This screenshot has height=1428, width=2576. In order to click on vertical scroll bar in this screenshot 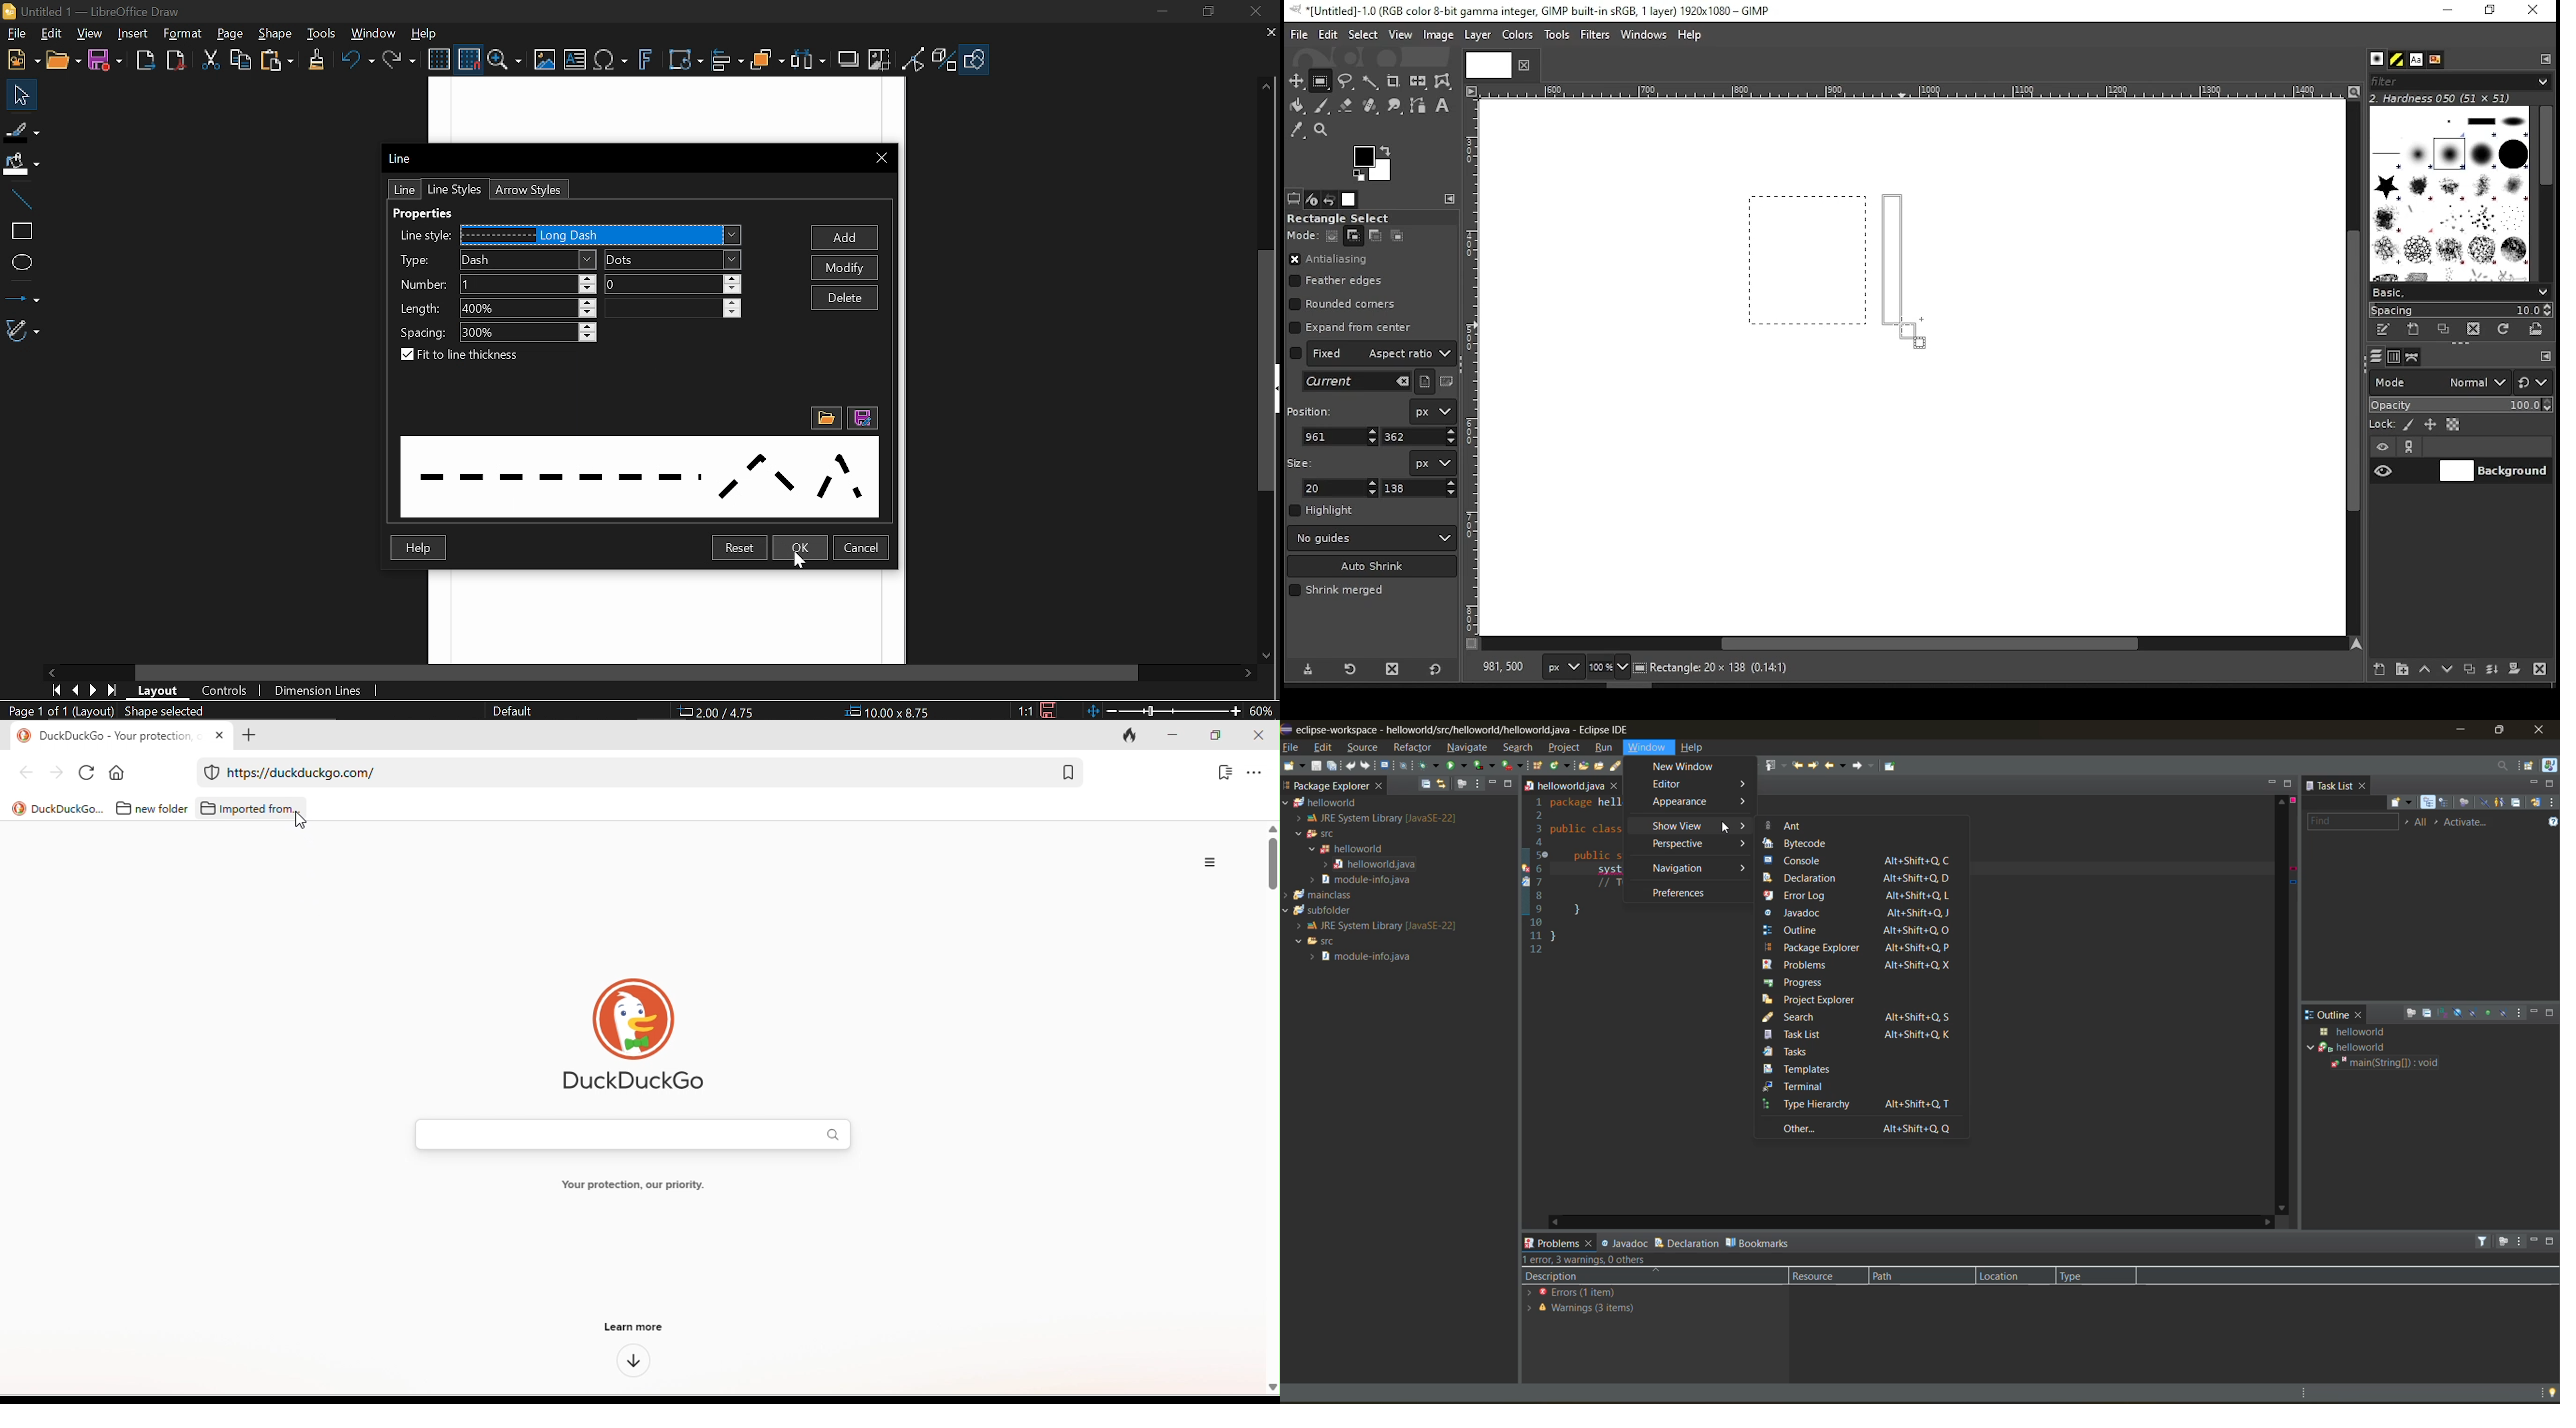, I will do `click(1272, 862)`.